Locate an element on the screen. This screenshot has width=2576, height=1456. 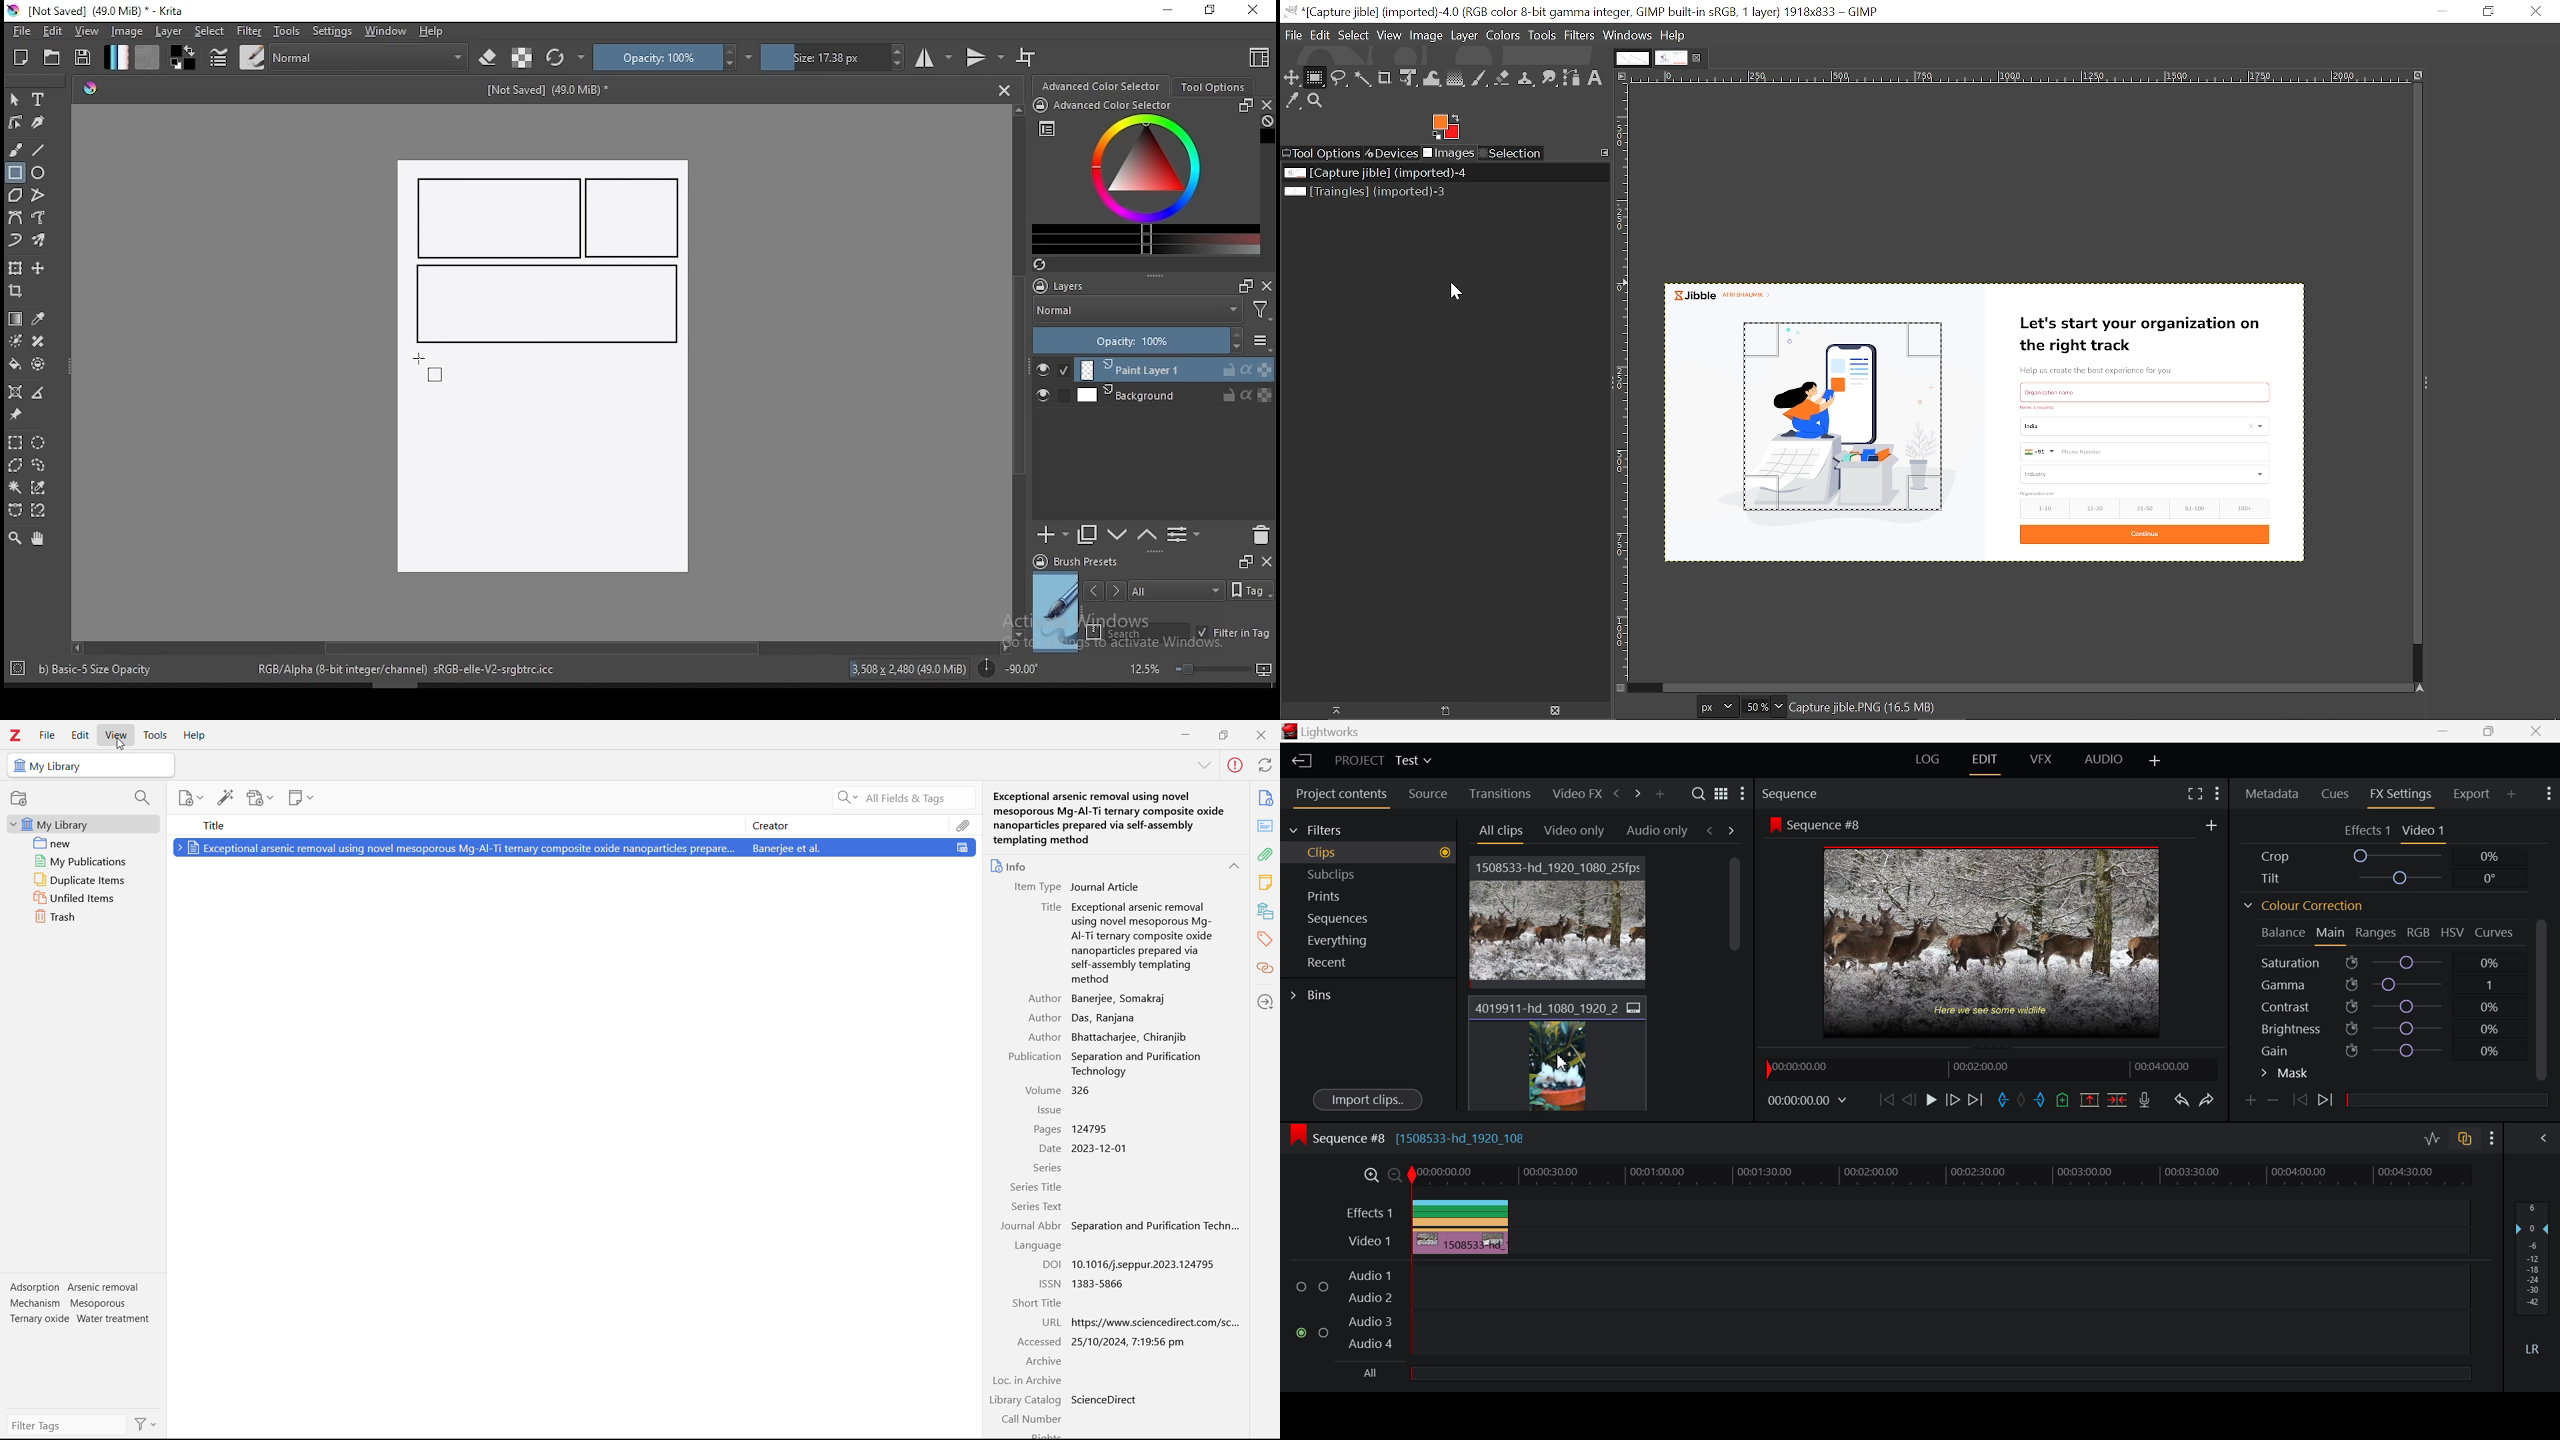
Toggle Audio Levels Editing is located at coordinates (2432, 1140).